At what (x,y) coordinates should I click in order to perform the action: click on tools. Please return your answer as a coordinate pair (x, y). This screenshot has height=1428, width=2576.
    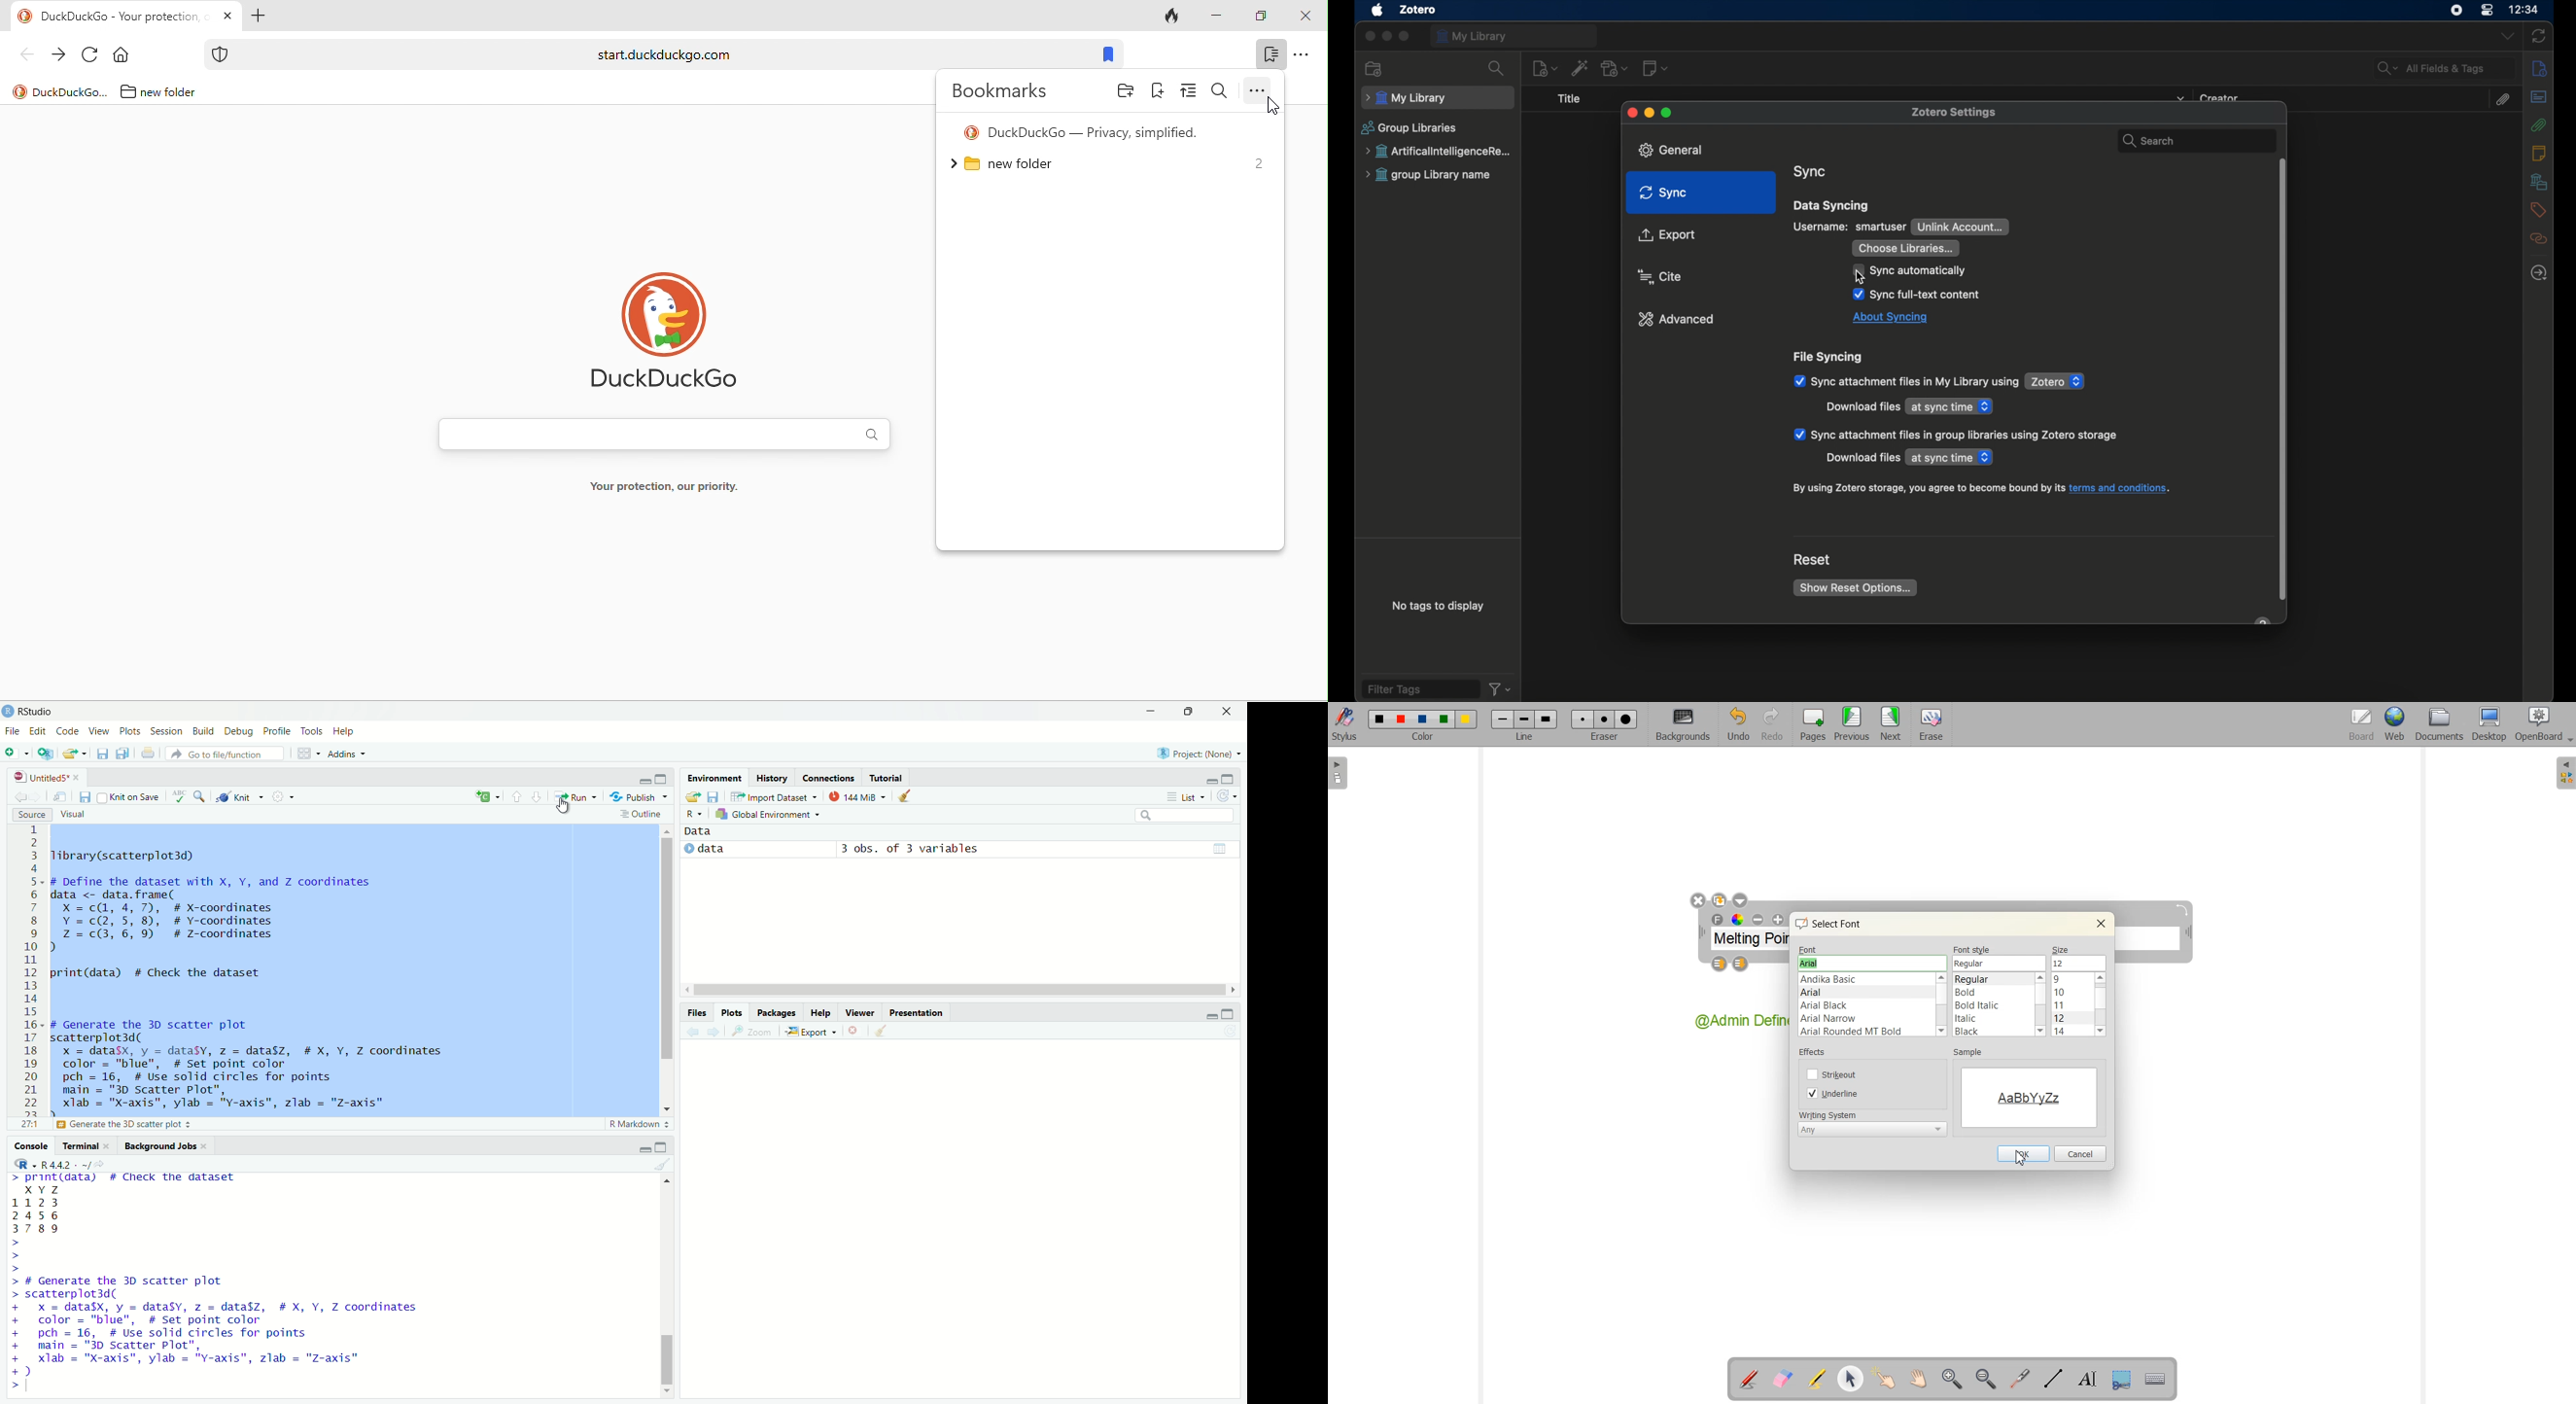
    Looking at the image, I should click on (312, 730).